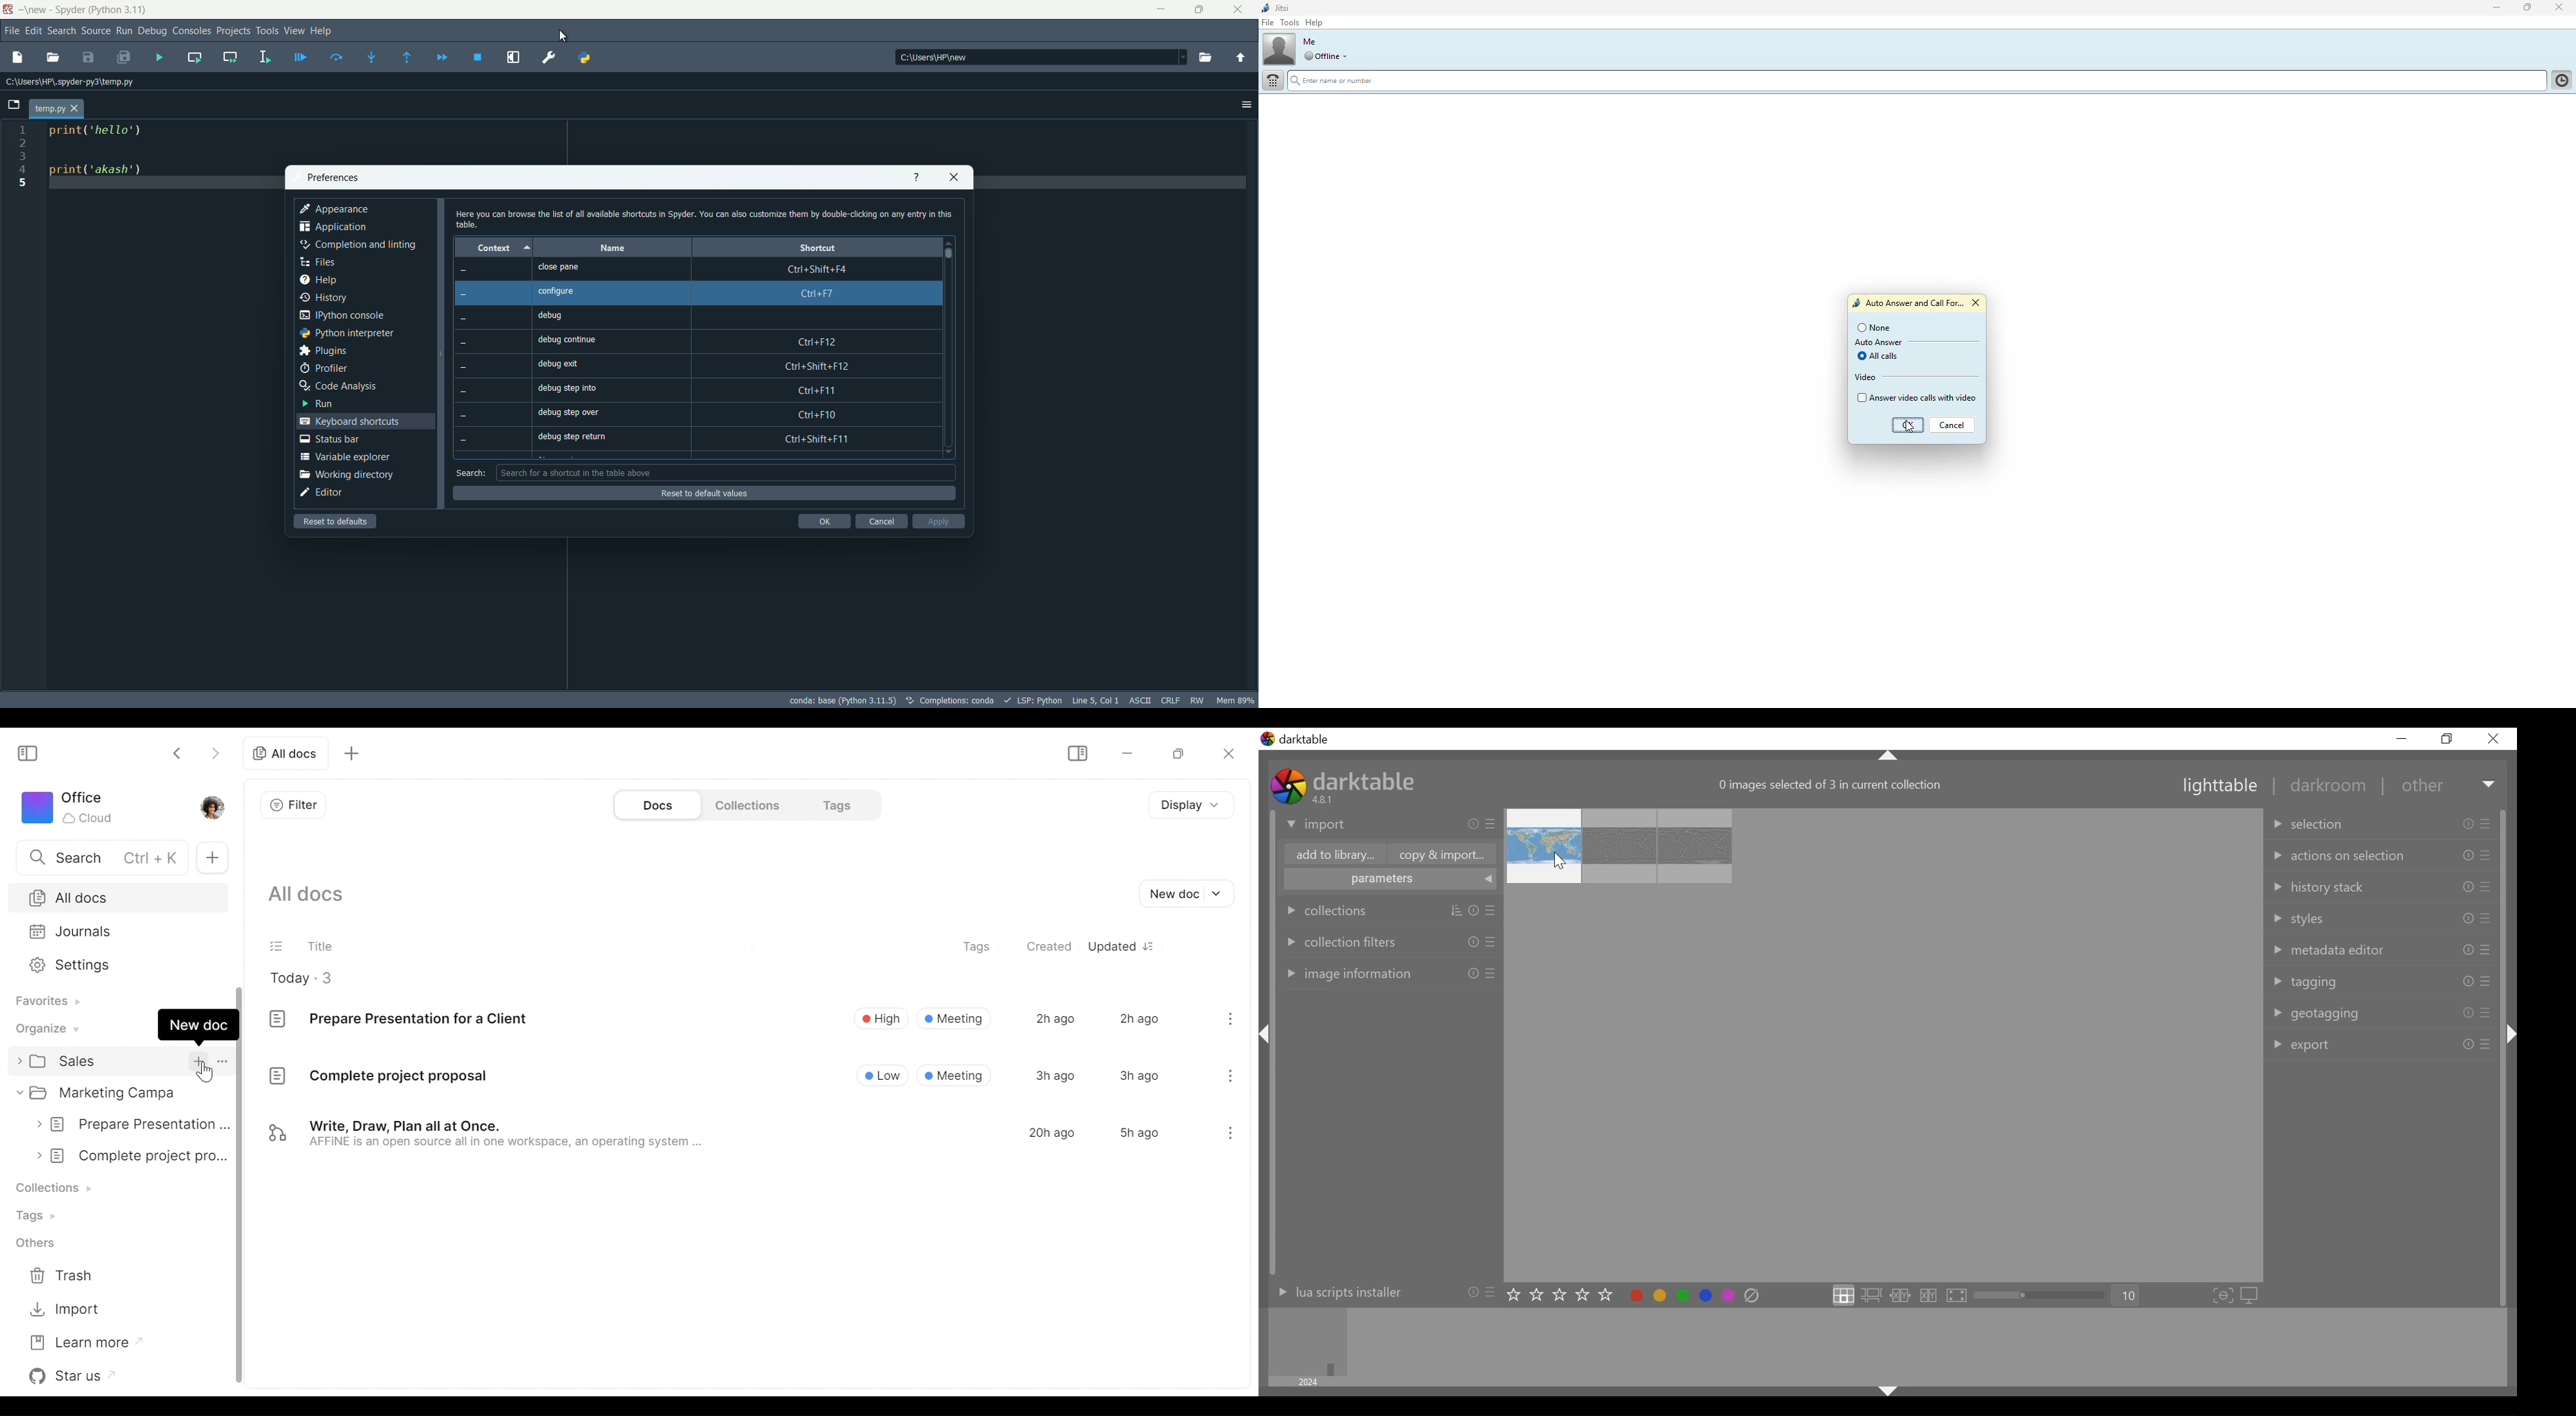 The width and height of the screenshot is (2576, 1428). I want to click on text - Here you can browse the list of all available shortcuts in Spyder. You can also customize them by double-clicking on any entry in this table., so click(703, 218).